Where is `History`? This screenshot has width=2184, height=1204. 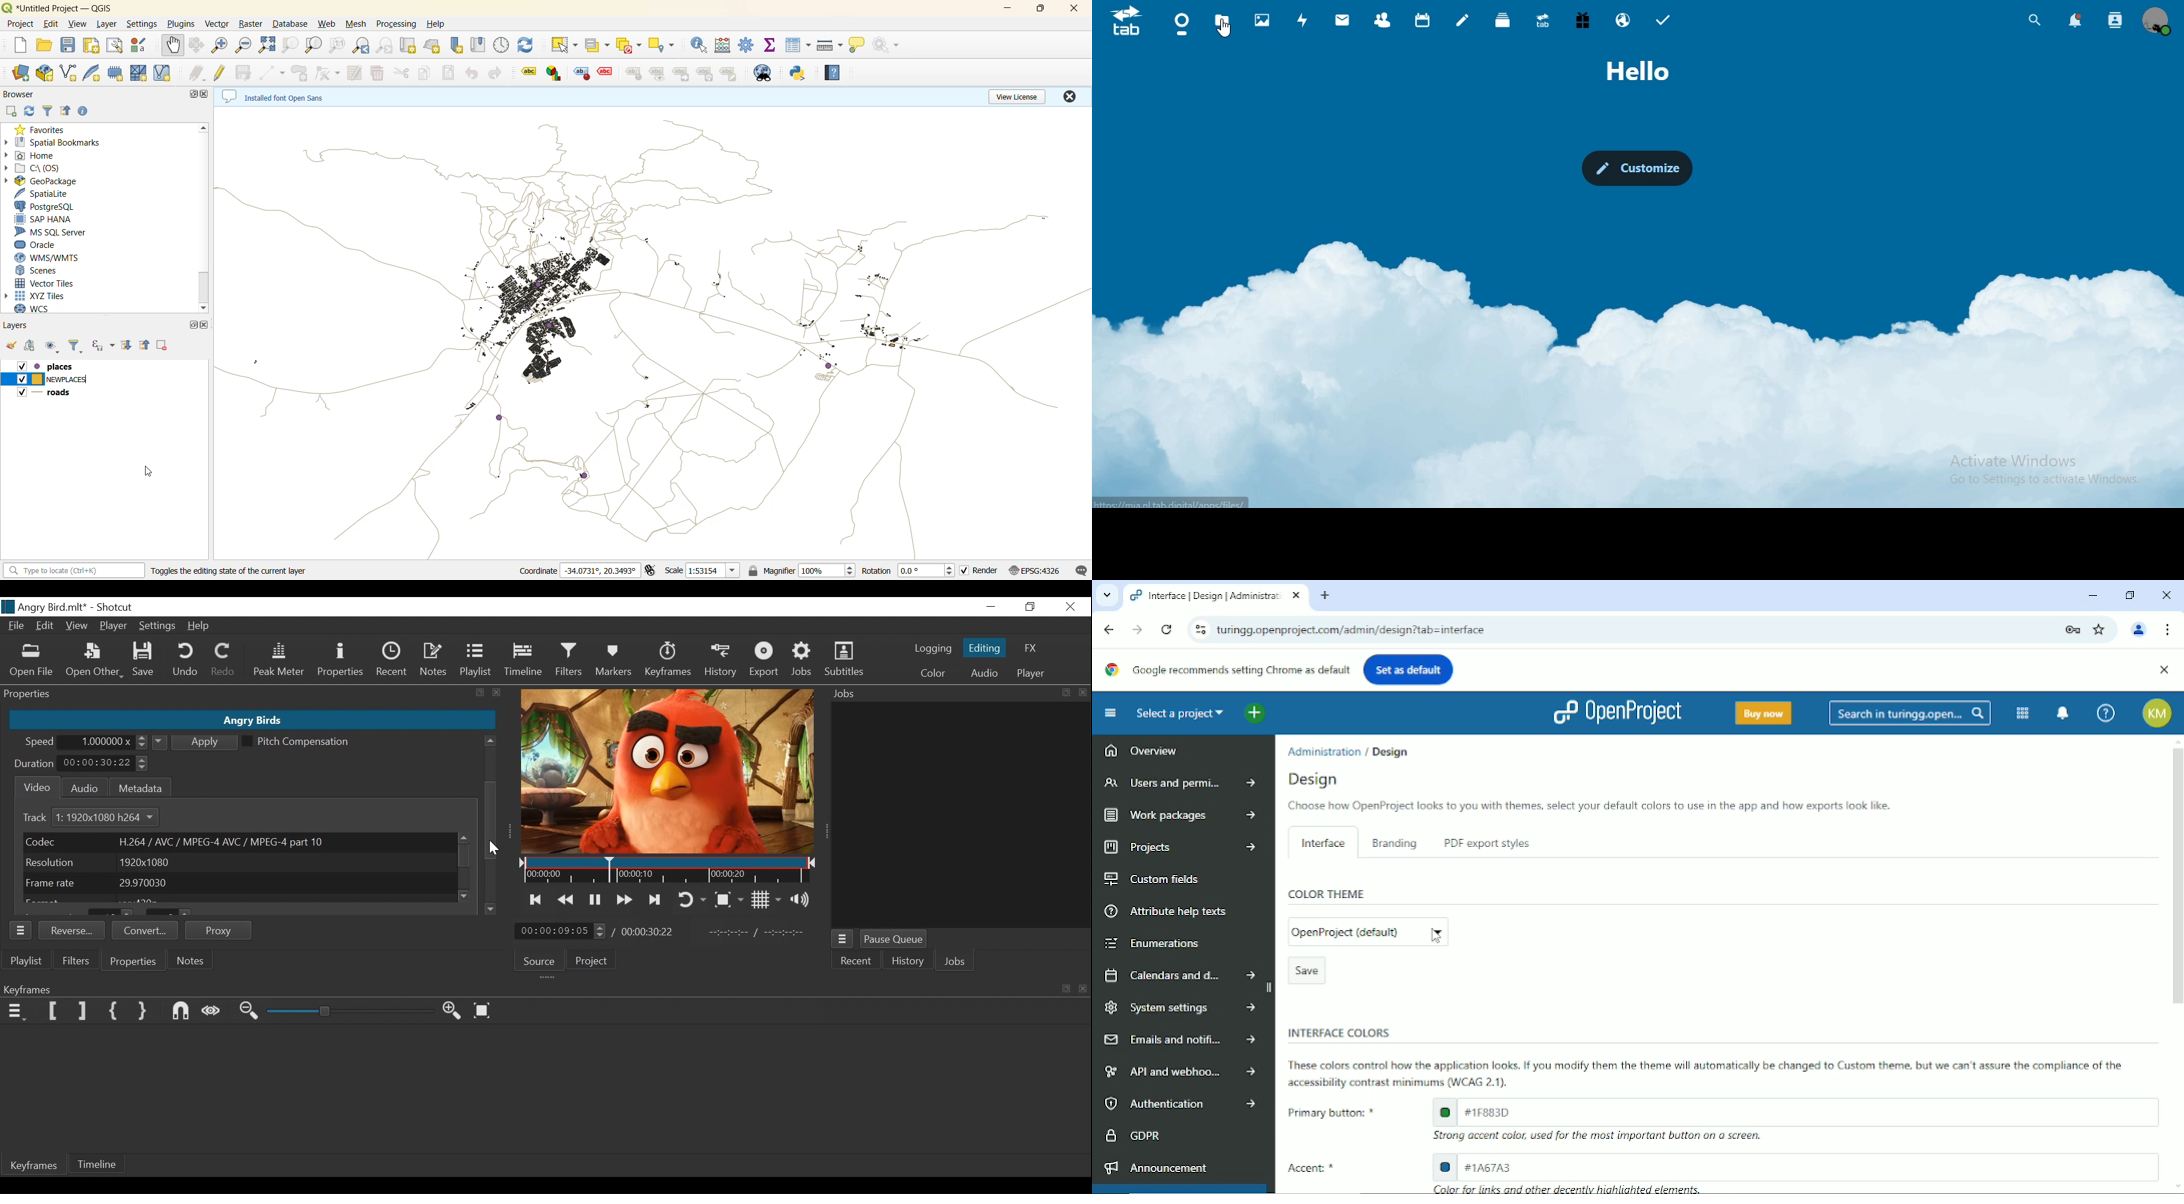 History is located at coordinates (906, 962).